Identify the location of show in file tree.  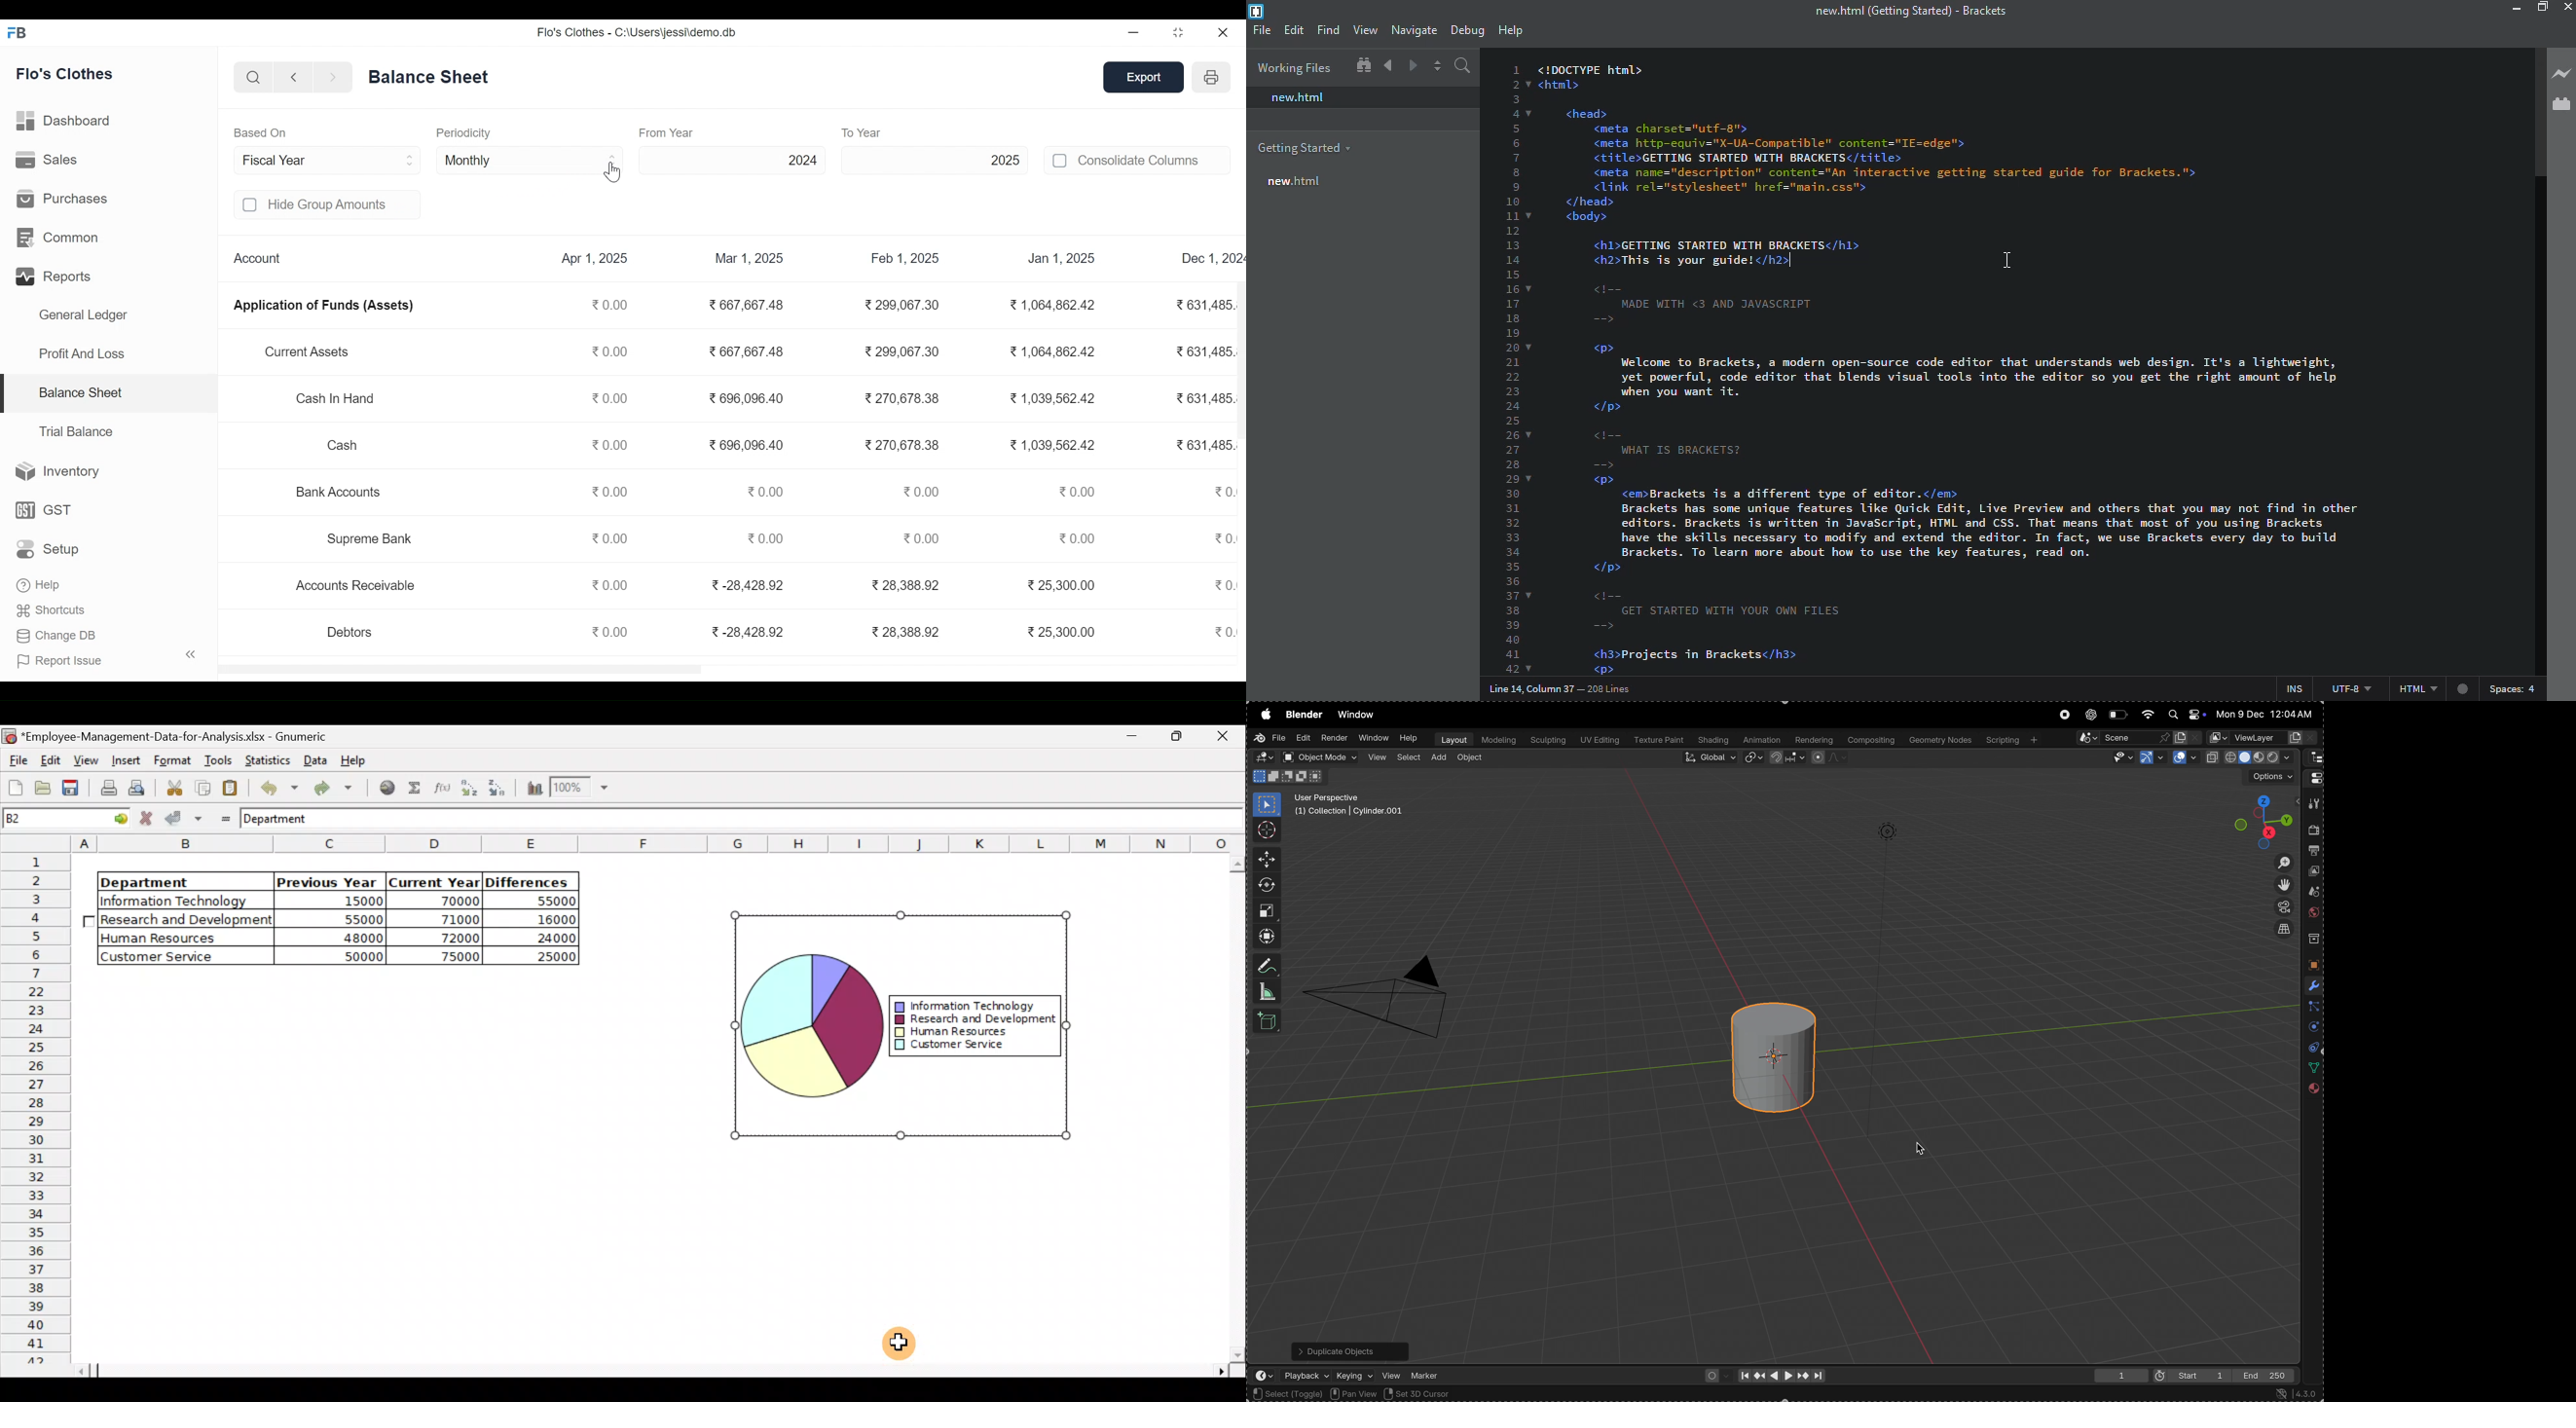
(1362, 66).